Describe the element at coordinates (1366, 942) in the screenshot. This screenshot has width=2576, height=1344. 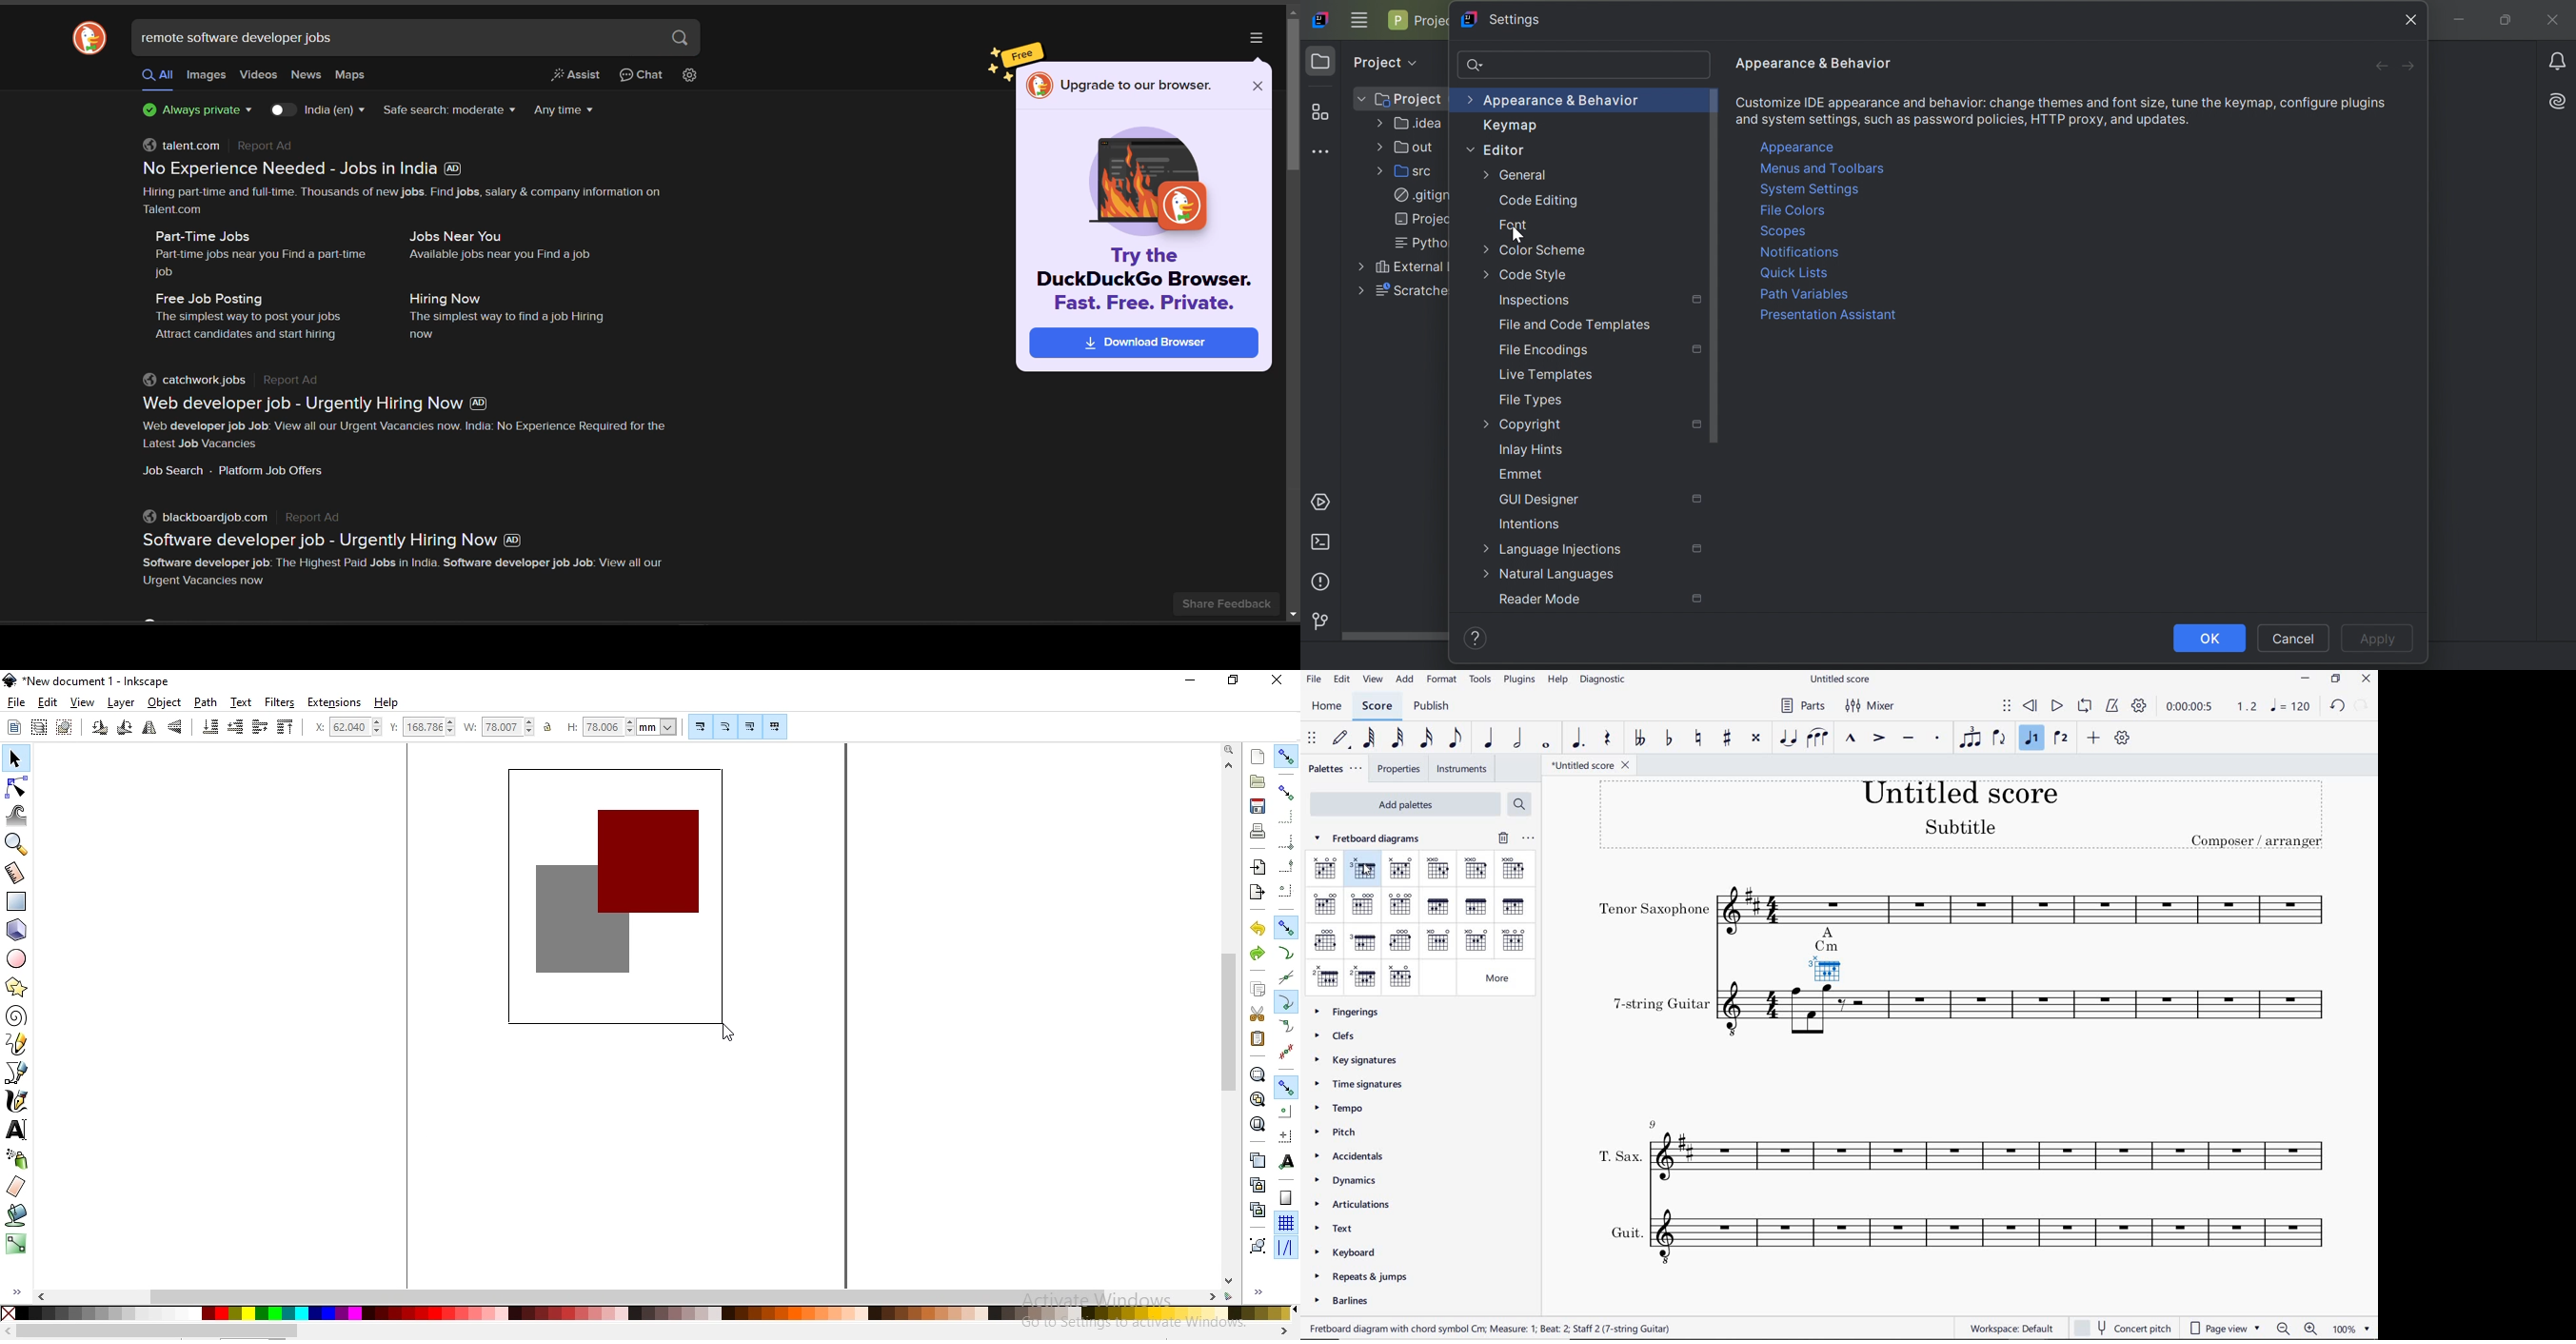
I see `GM` at that location.